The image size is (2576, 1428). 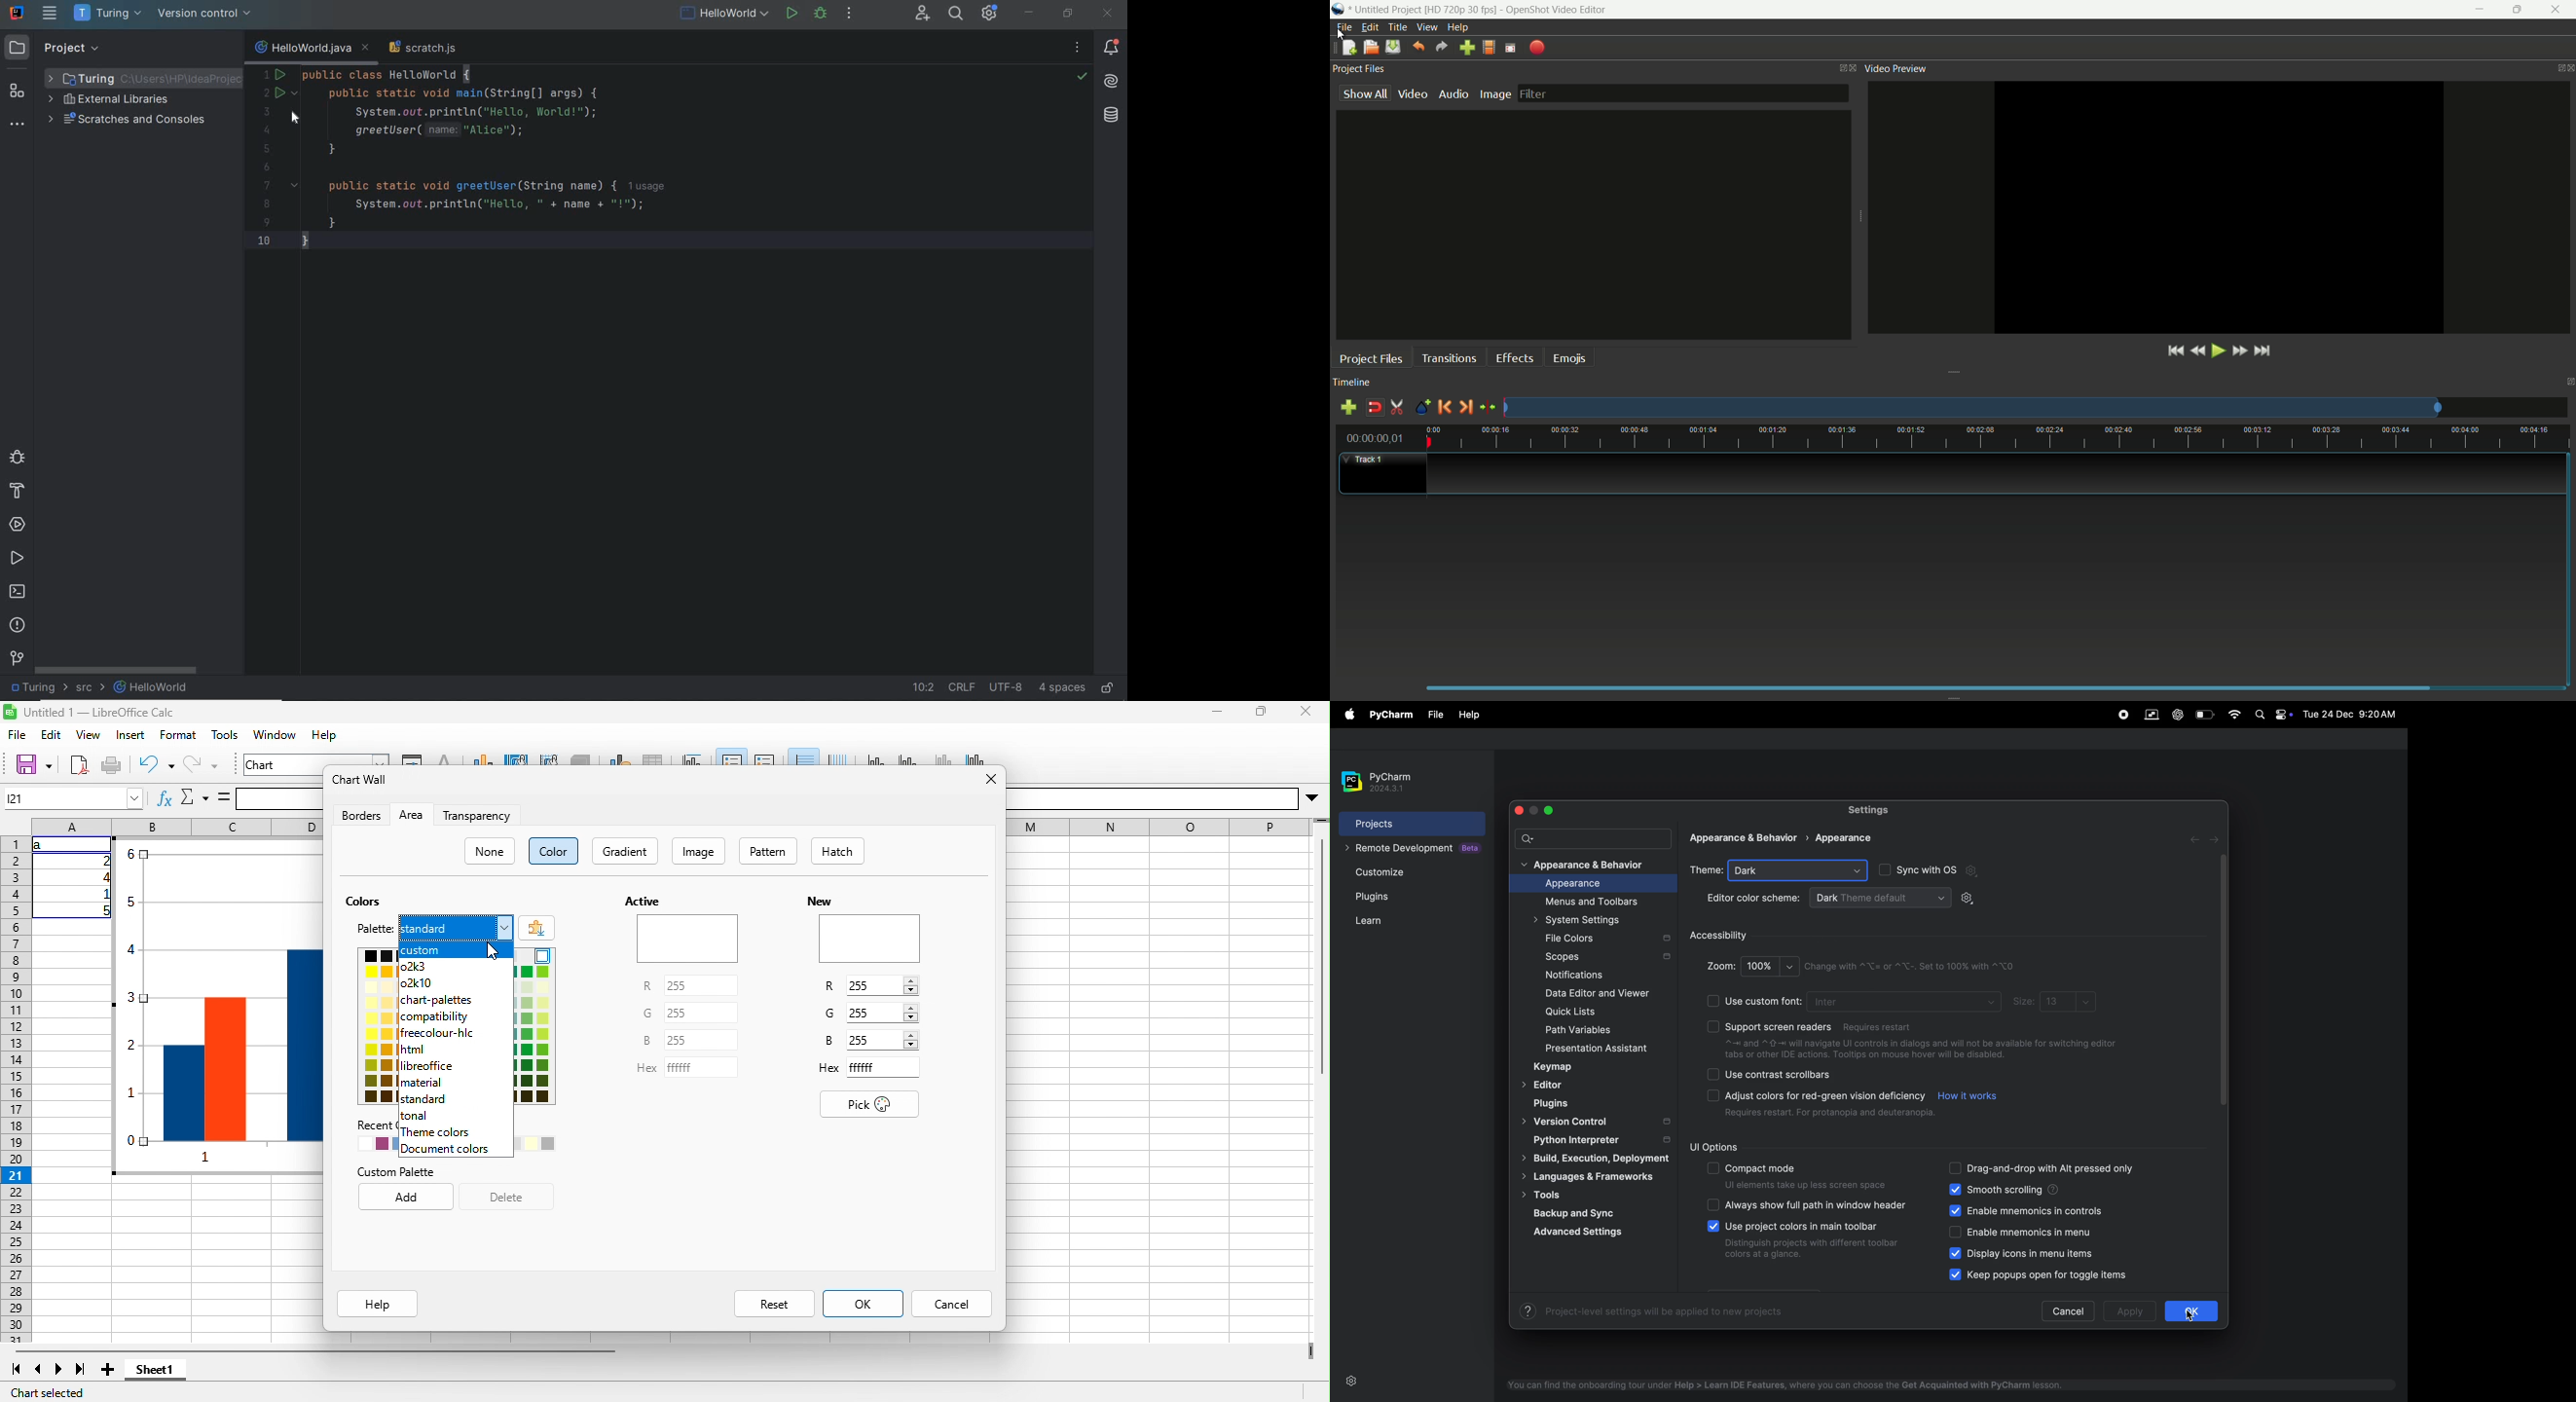 What do you see at coordinates (1030, 13) in the screenshot?
I see `minimize` at bounding box center [1030, 13].